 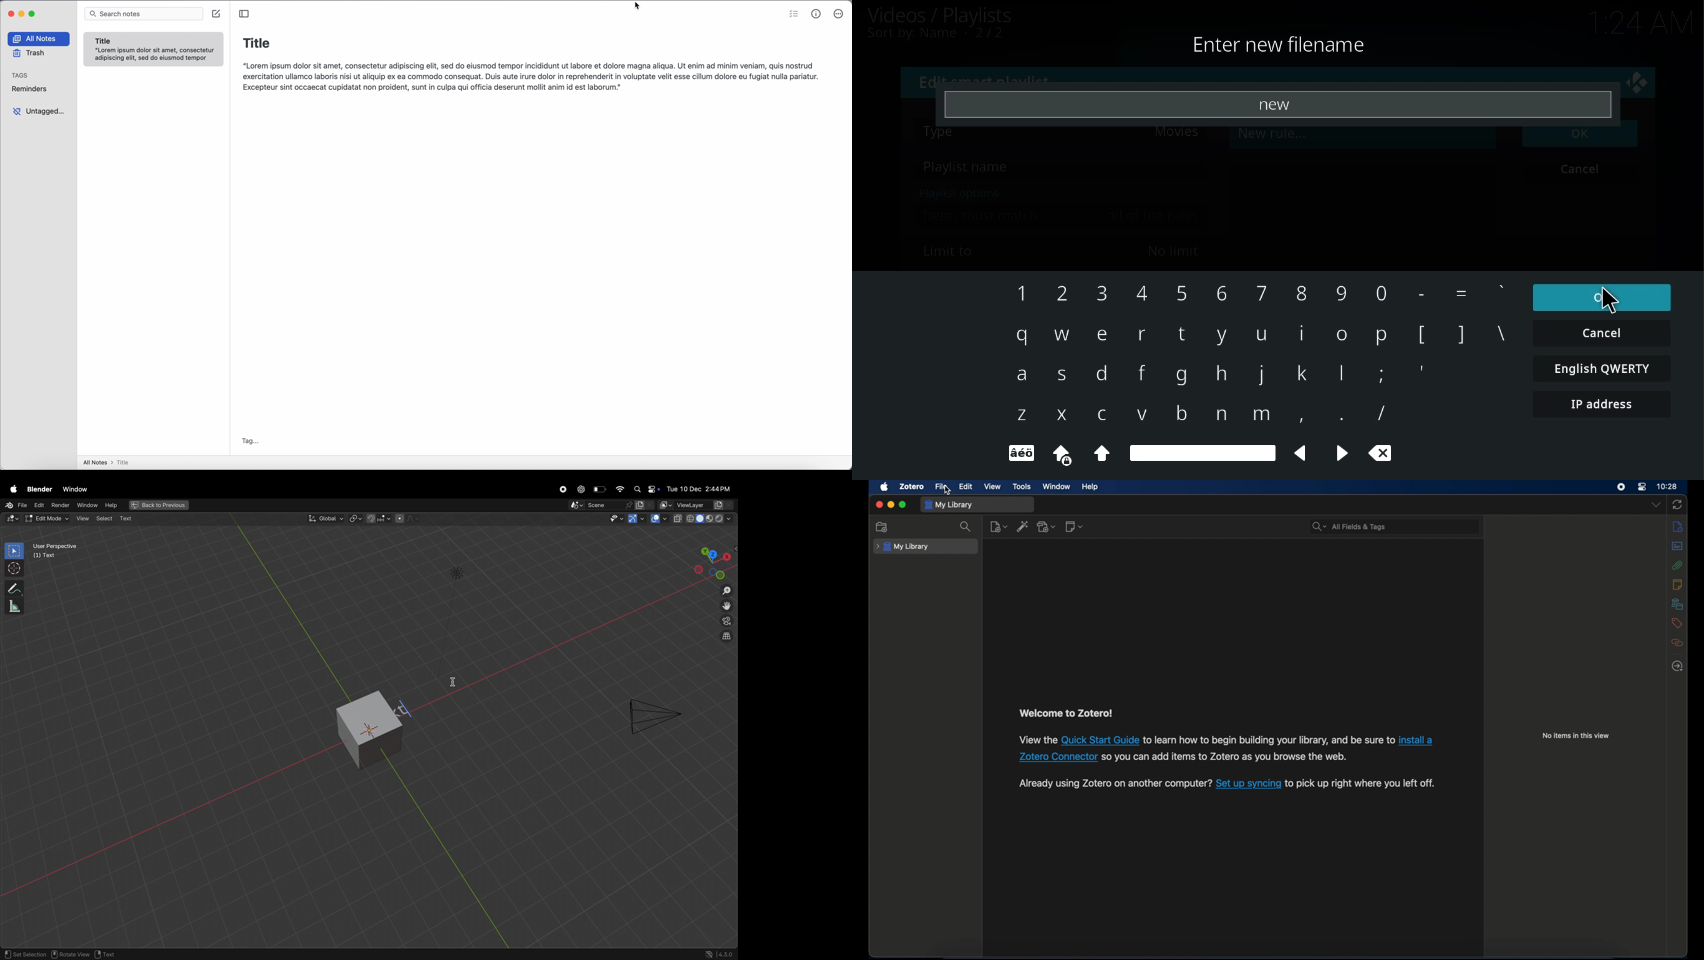 What do you see at coordinates (1678, 527) in the screenshot?
I see `info` at bounding box center [1678, 527].